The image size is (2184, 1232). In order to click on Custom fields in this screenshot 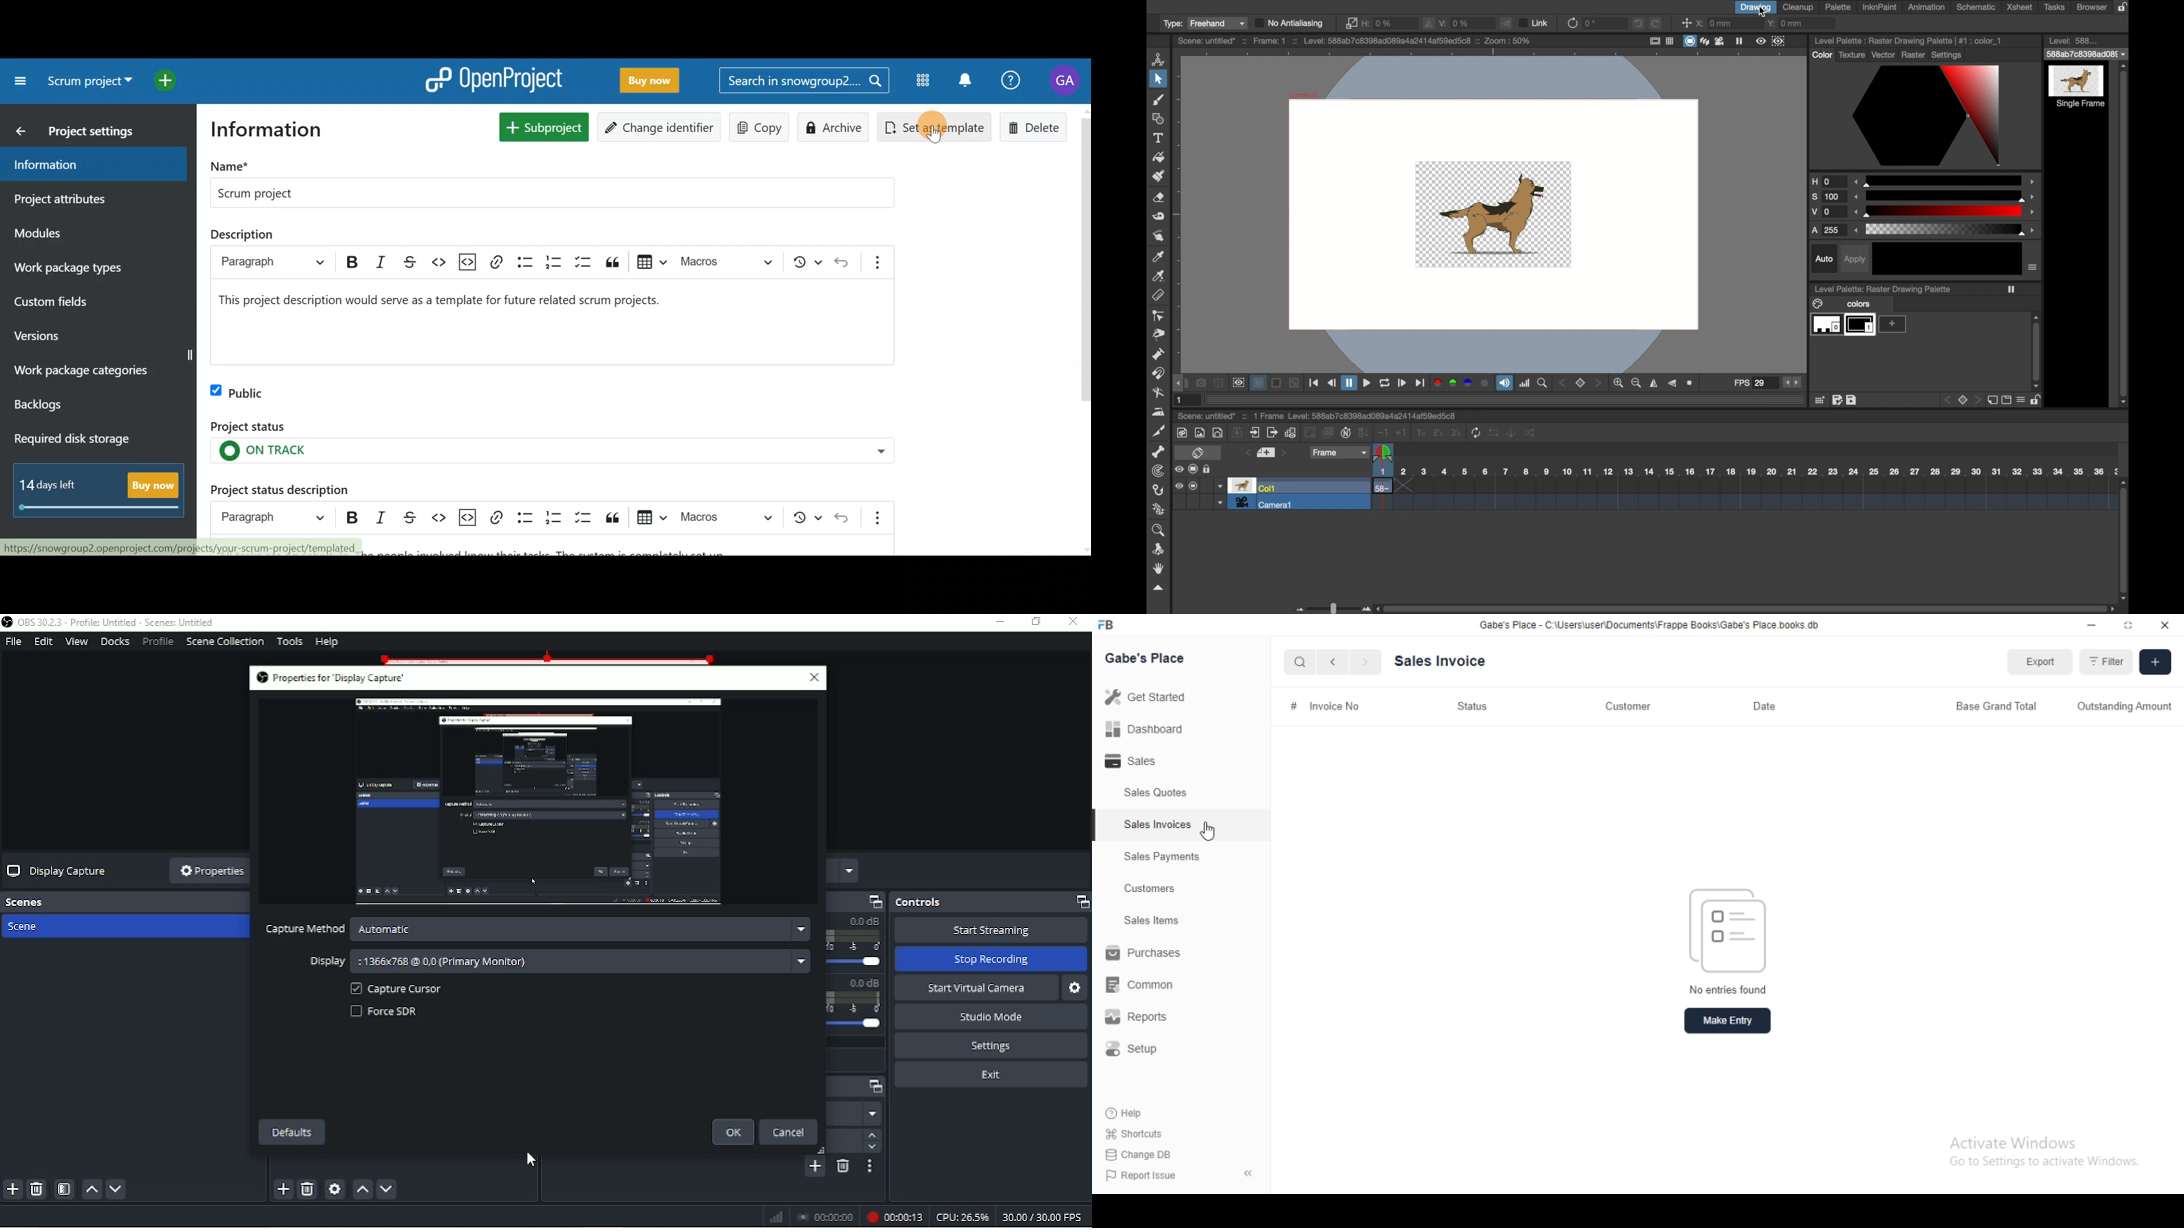, I will do `click(86, 300)`.